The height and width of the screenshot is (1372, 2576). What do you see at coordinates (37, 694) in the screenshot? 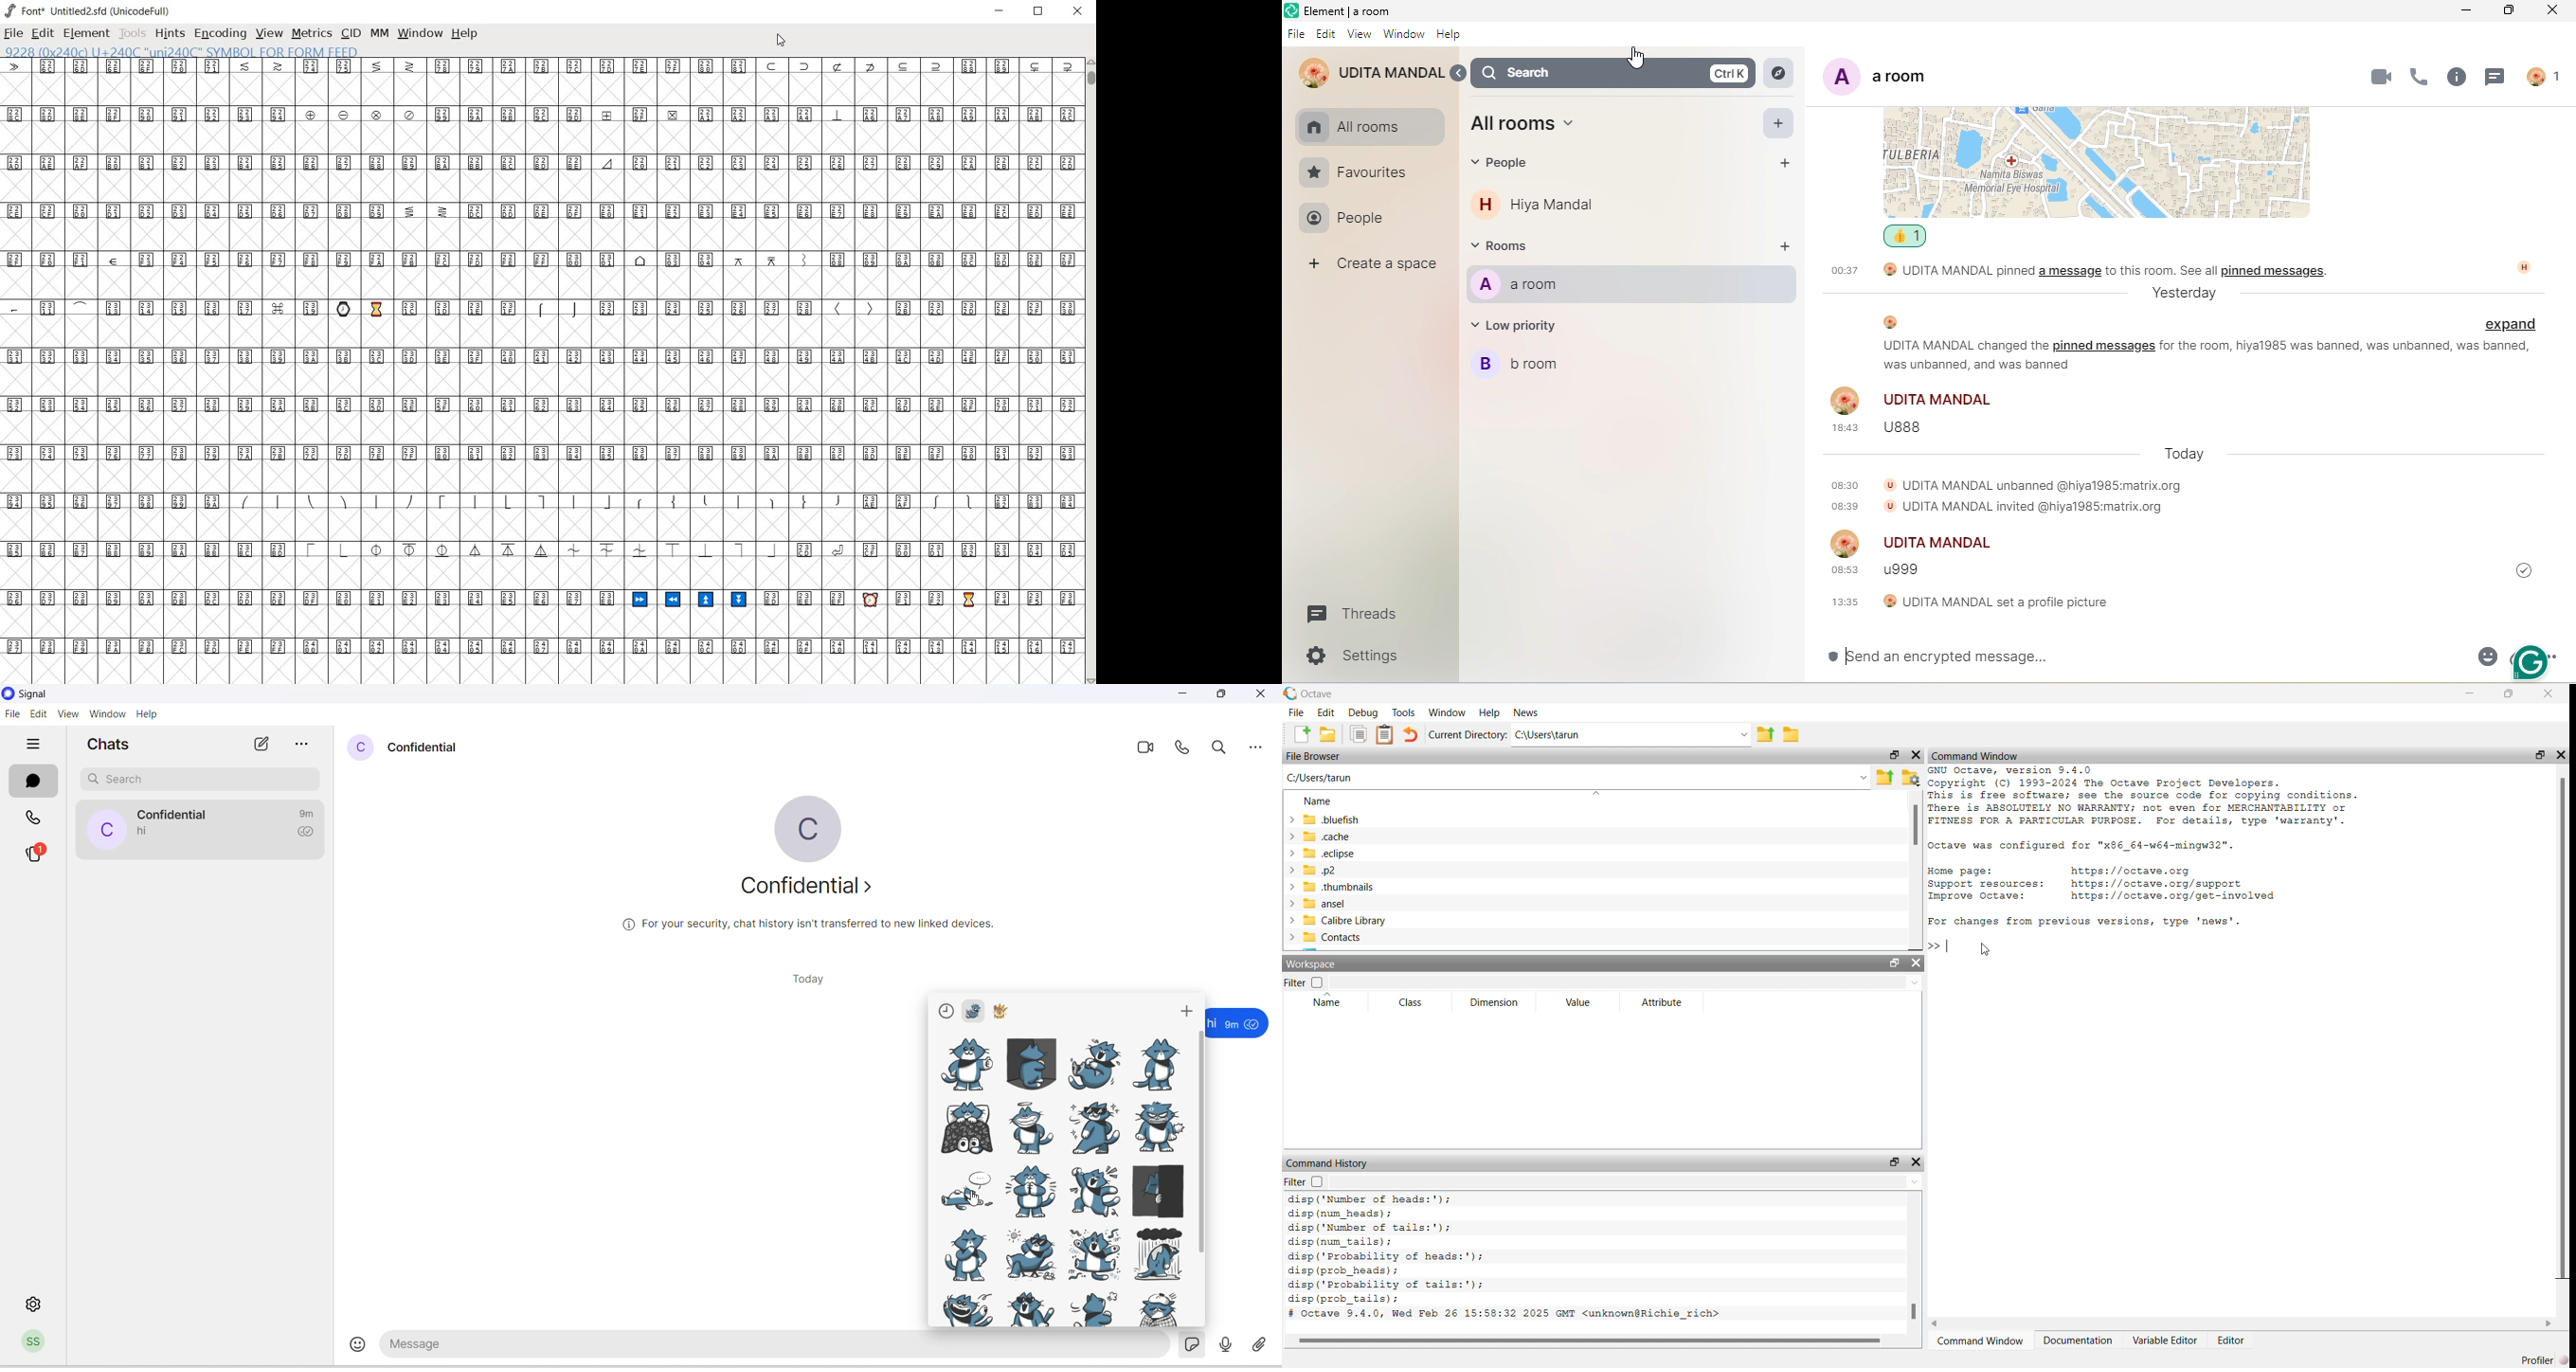
I see `Signal logo` at bounding box center [37, 694].